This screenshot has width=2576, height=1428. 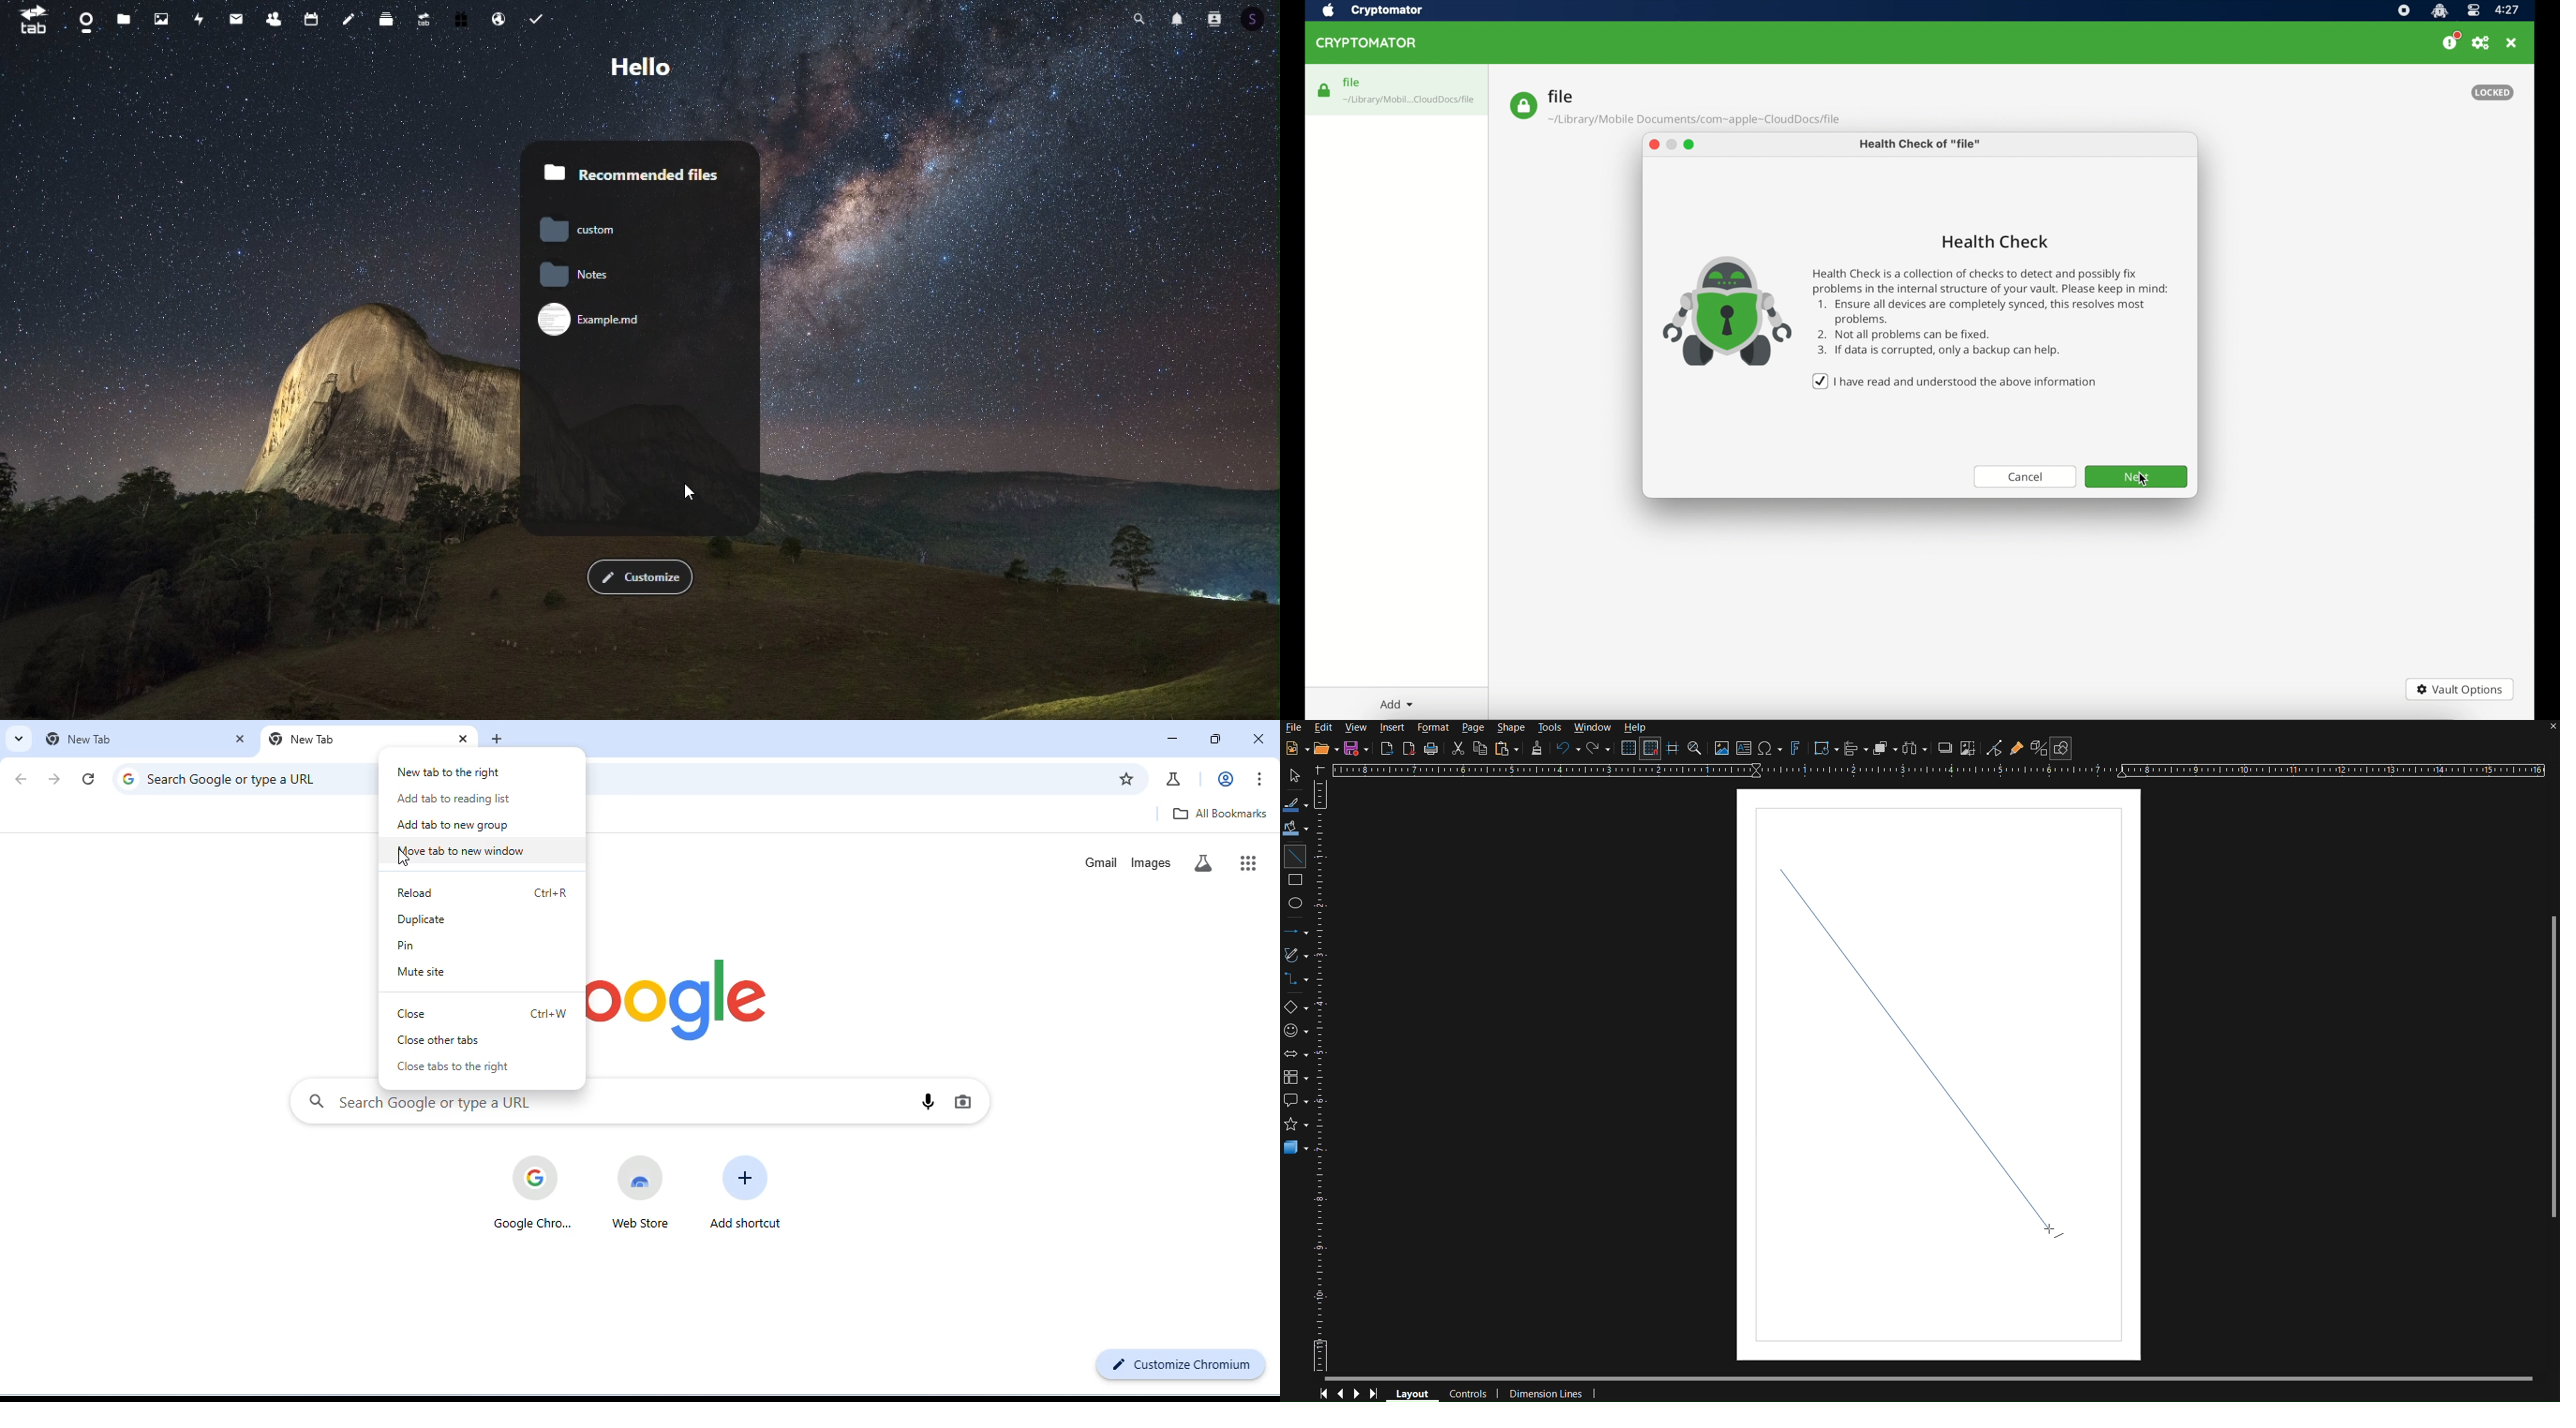 What do you see at coordinates (1295, 729) in the screenshot?
I see `File` at bounding box center [1295, 729].